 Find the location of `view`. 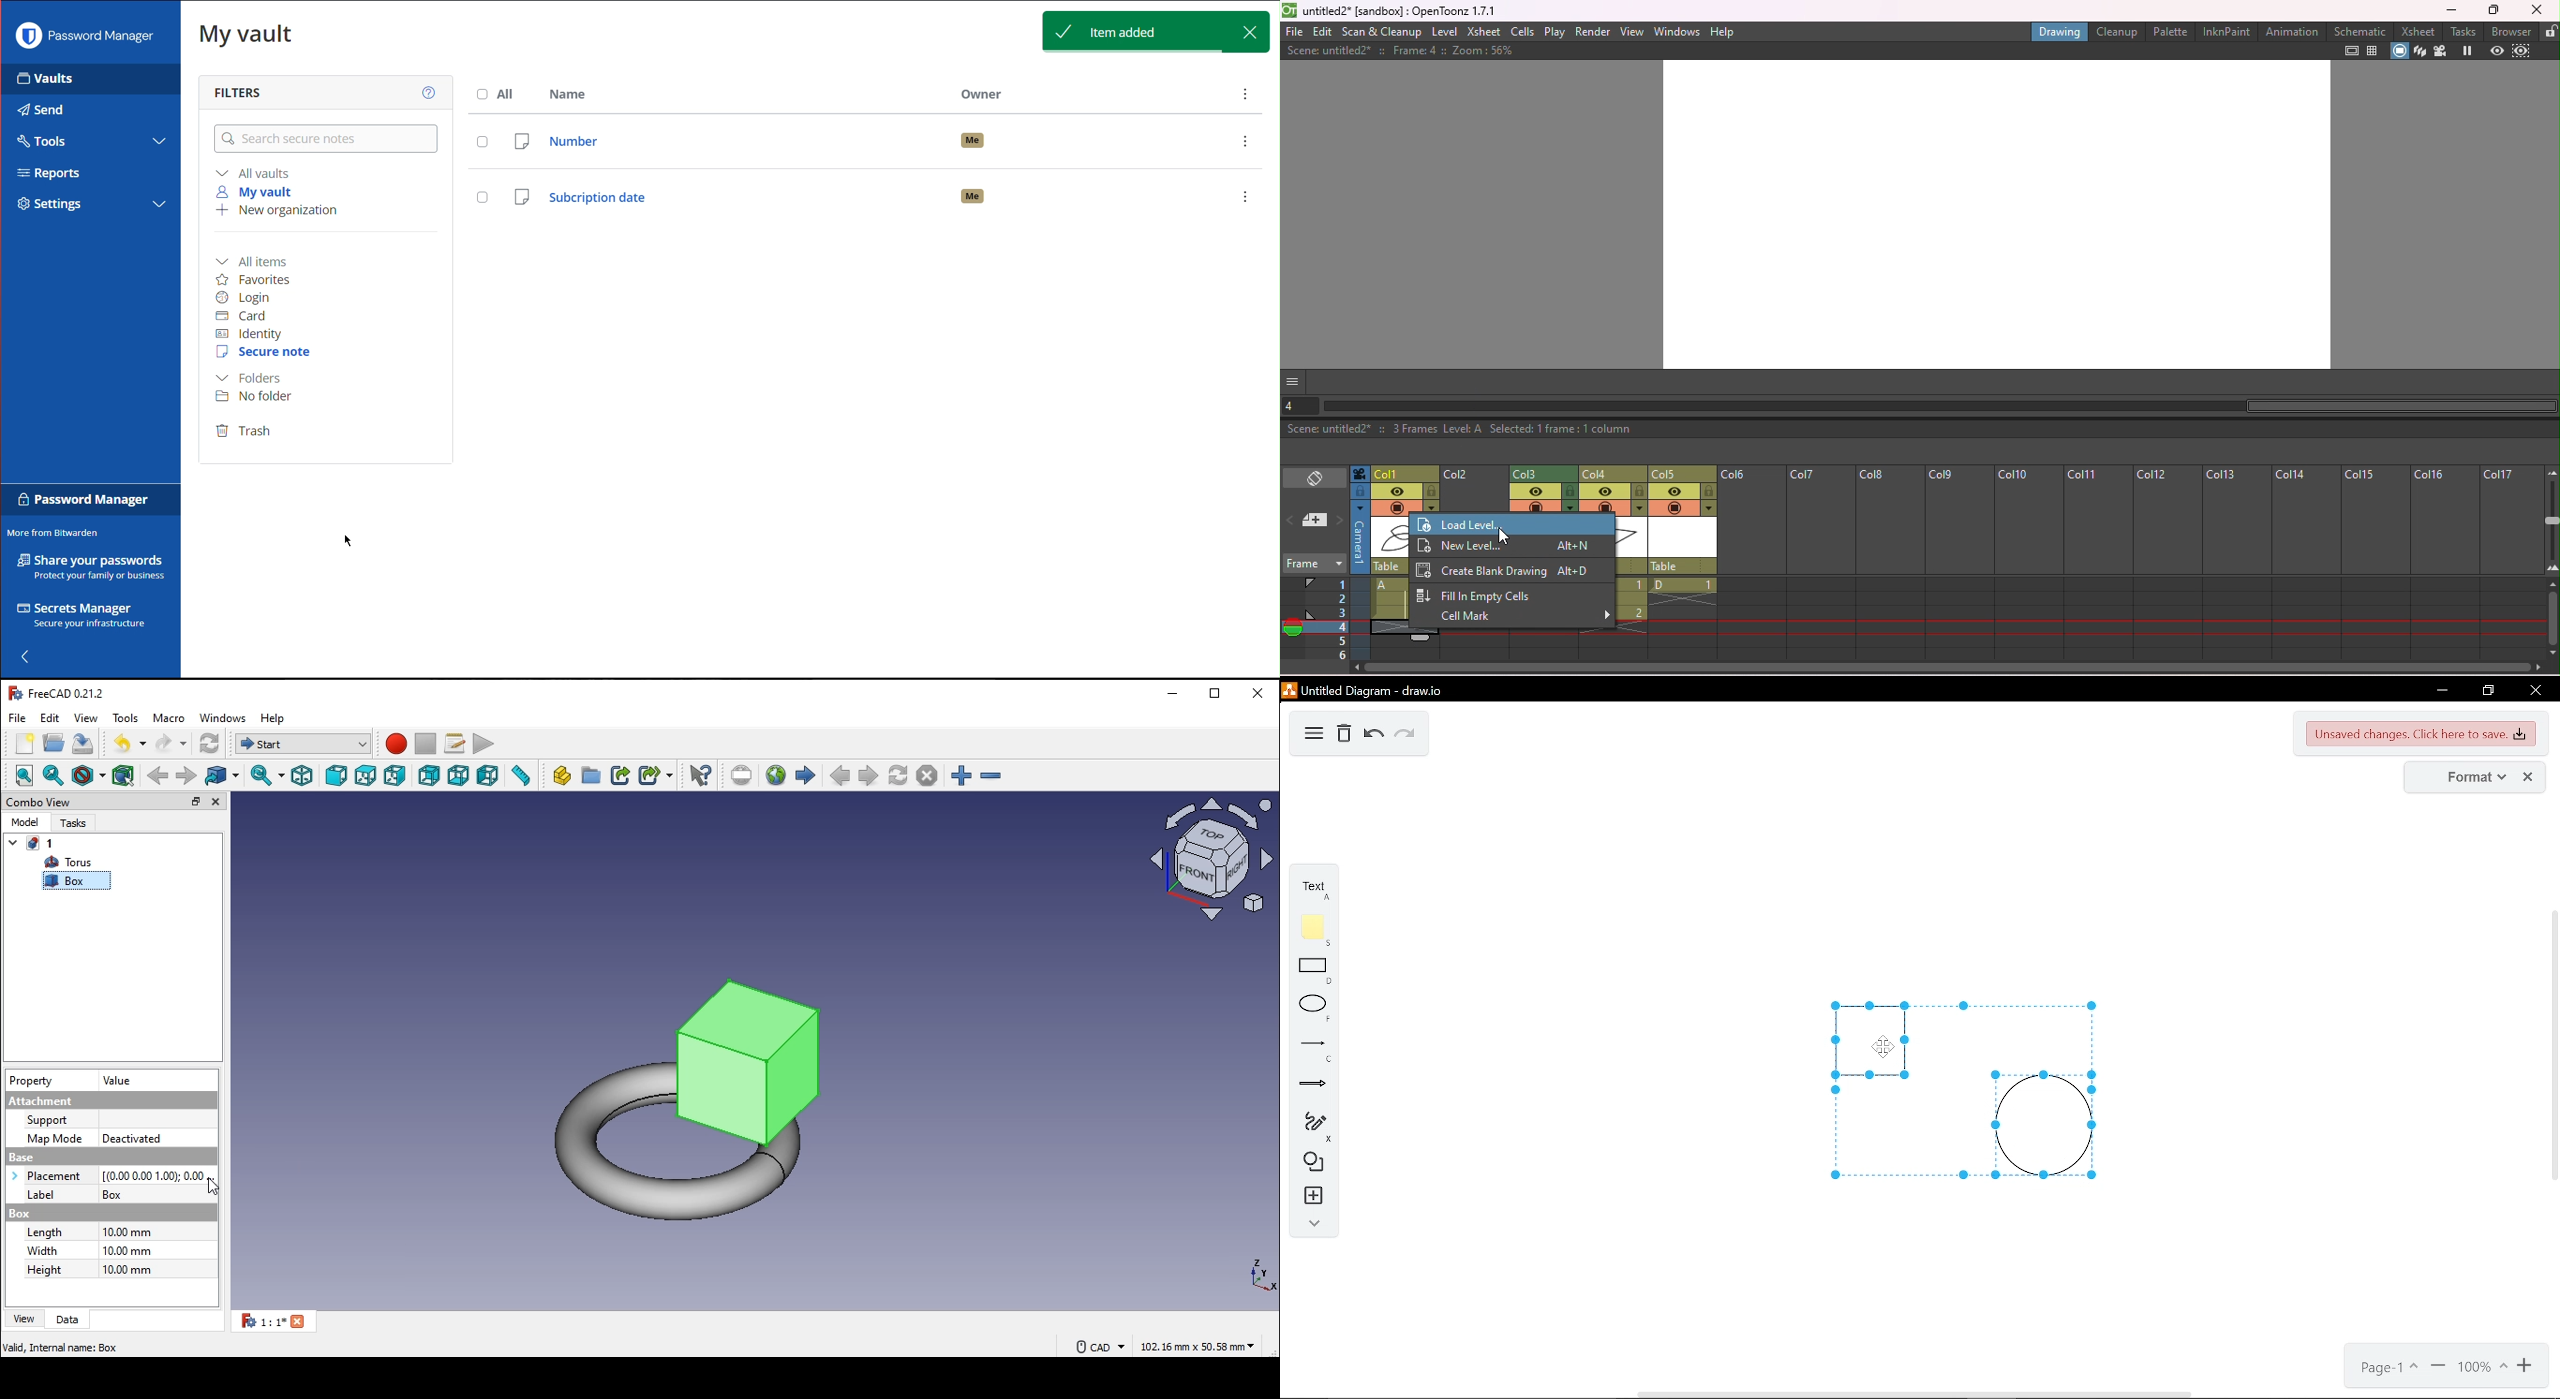

view is located at coordinates (24, 1320).